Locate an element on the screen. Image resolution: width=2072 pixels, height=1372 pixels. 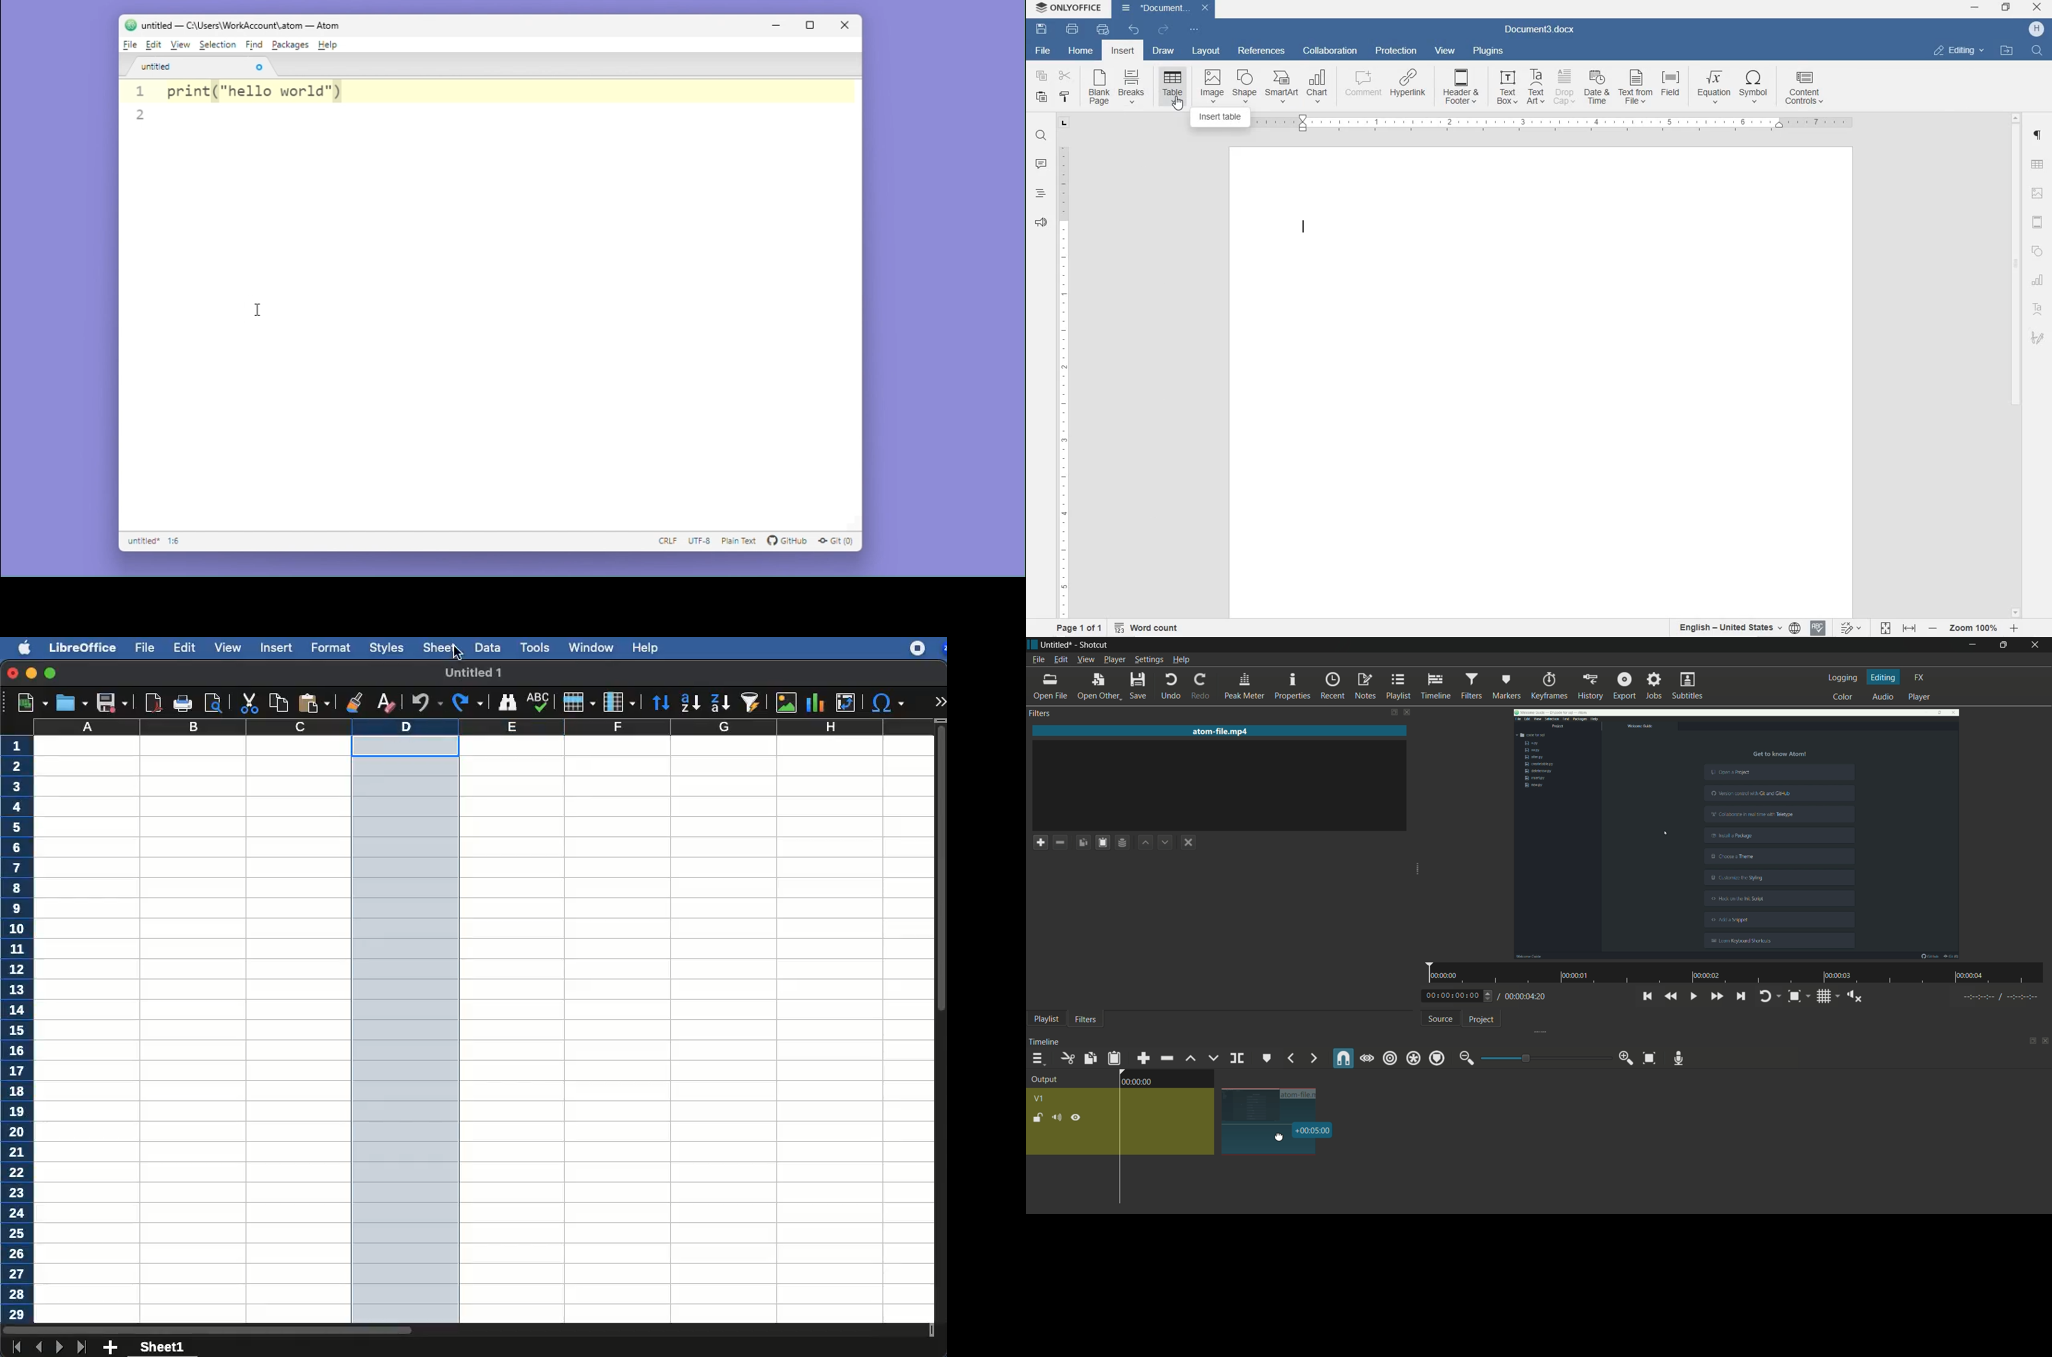
SPELL CHECKING is located at coordinates (1817, 629).